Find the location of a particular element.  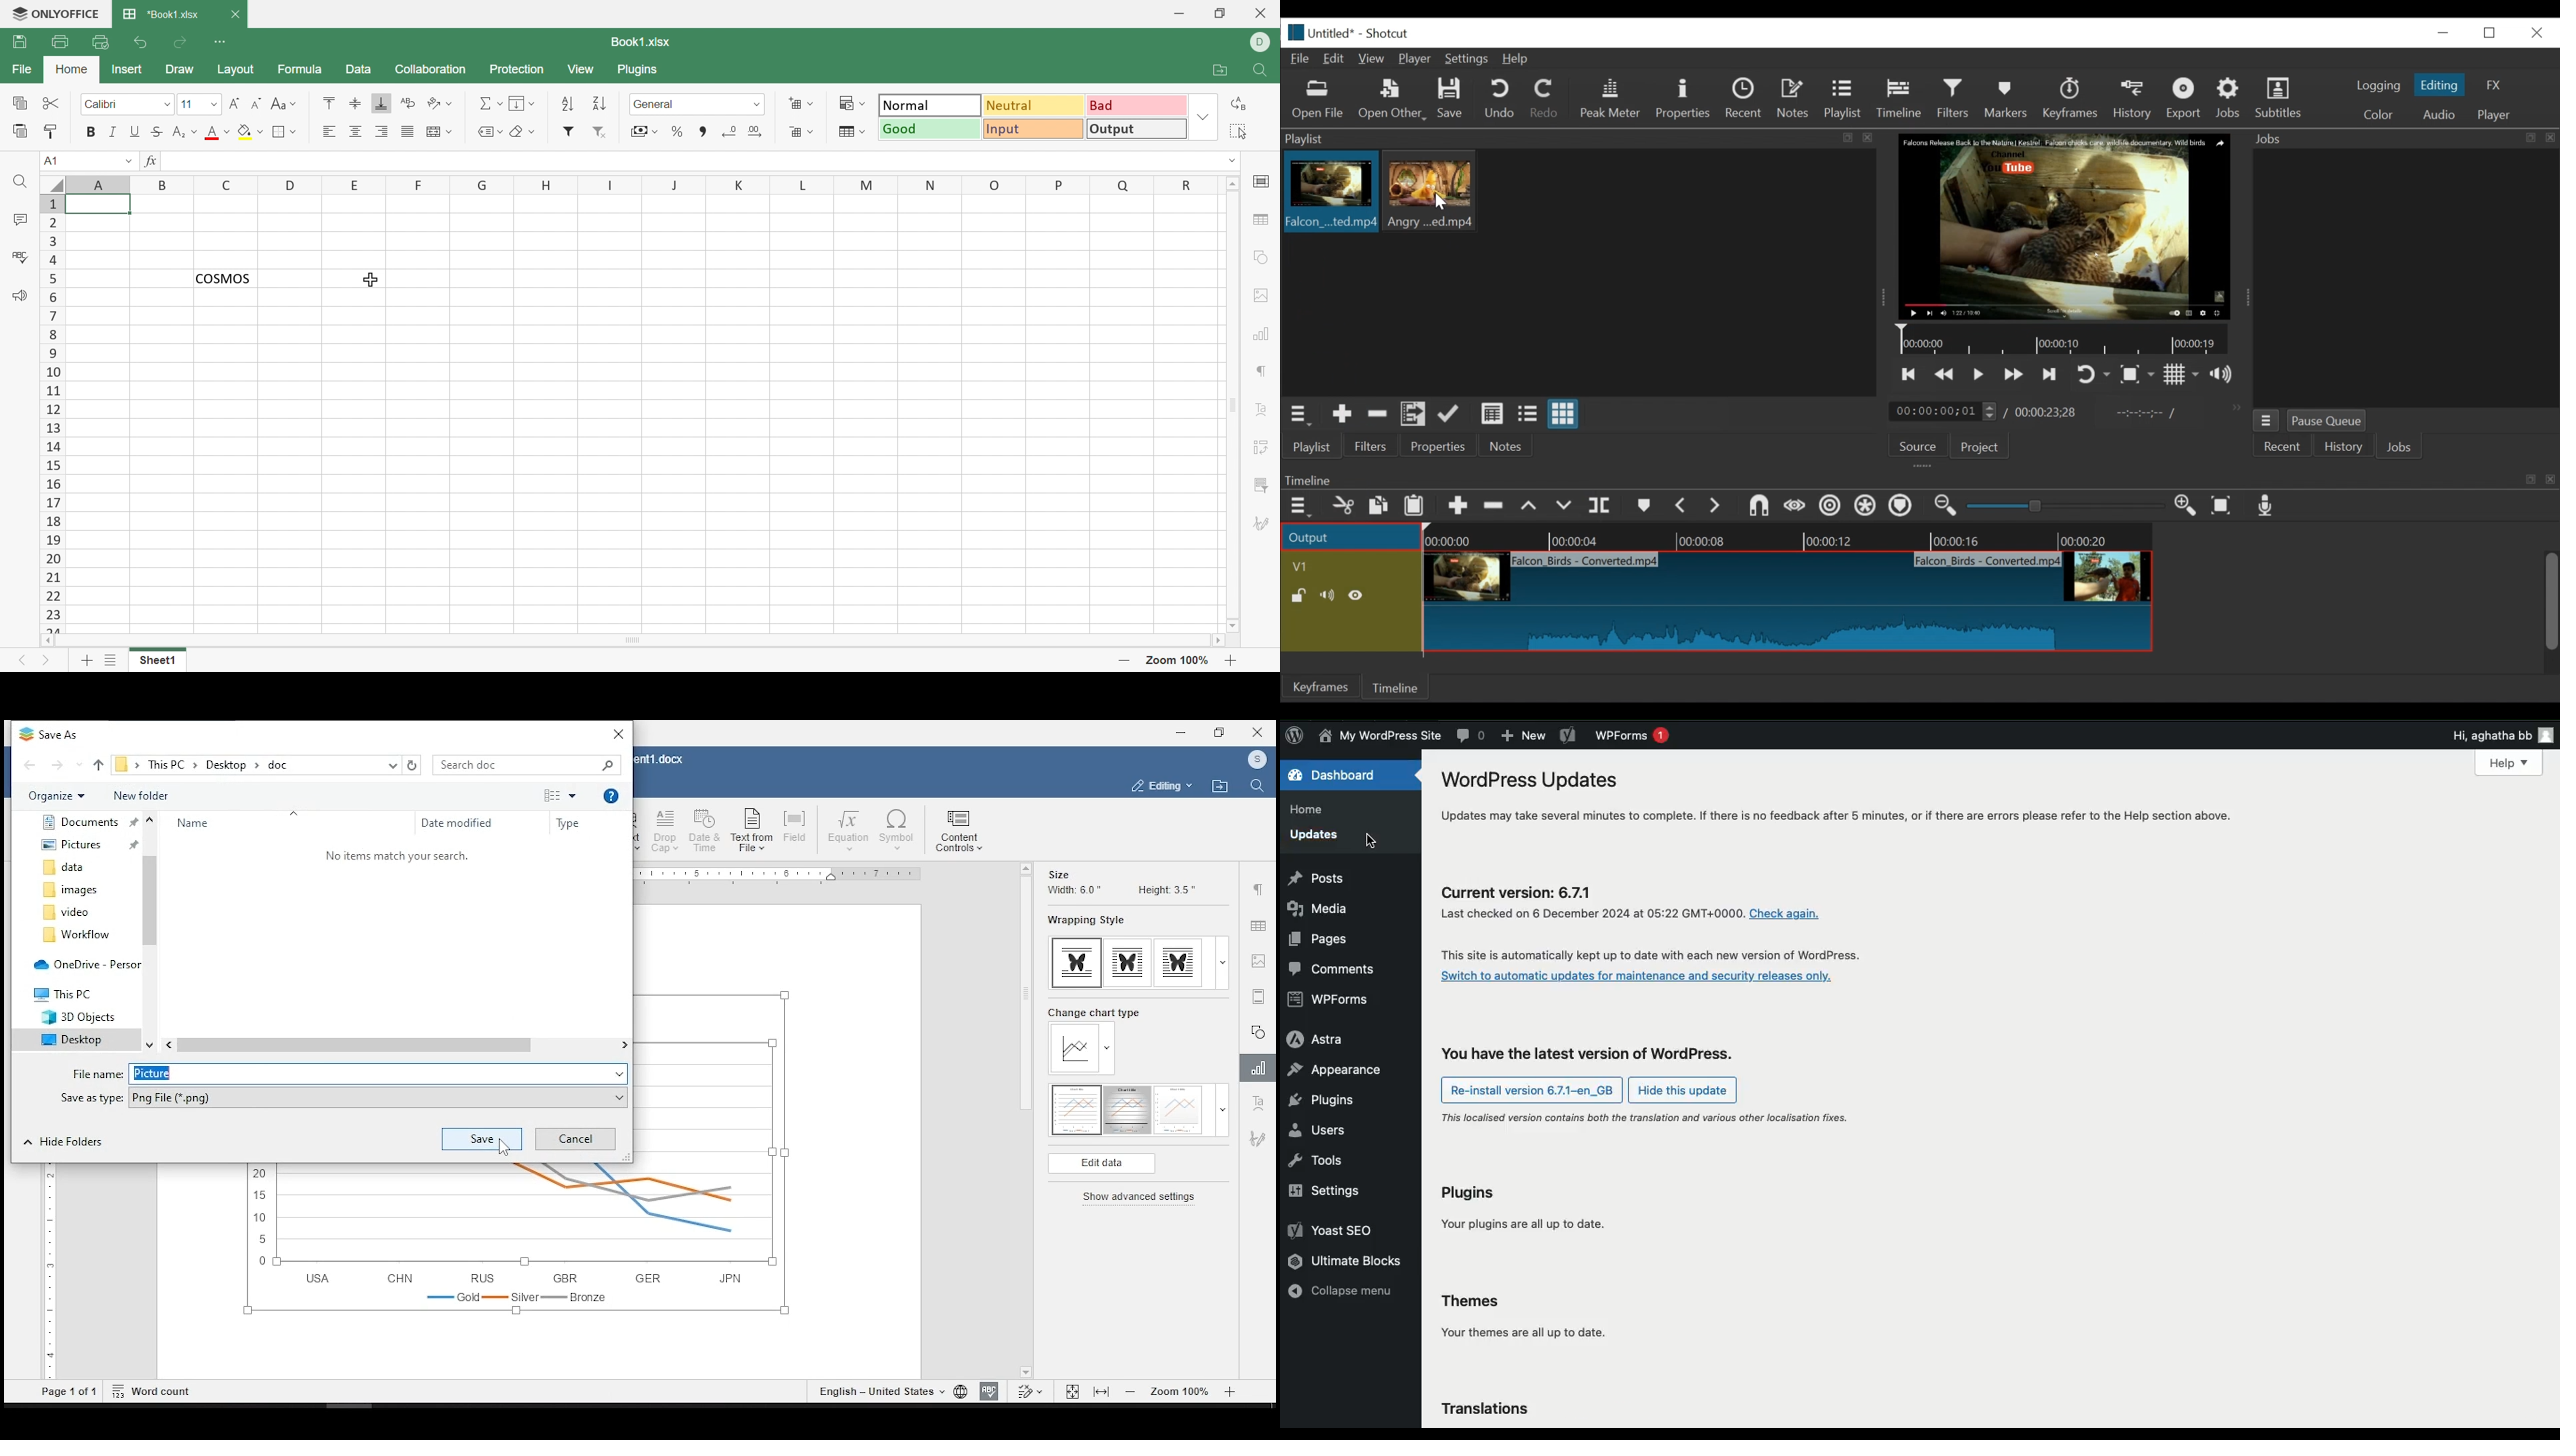

COSMOS is located at coordinates (223, 277).